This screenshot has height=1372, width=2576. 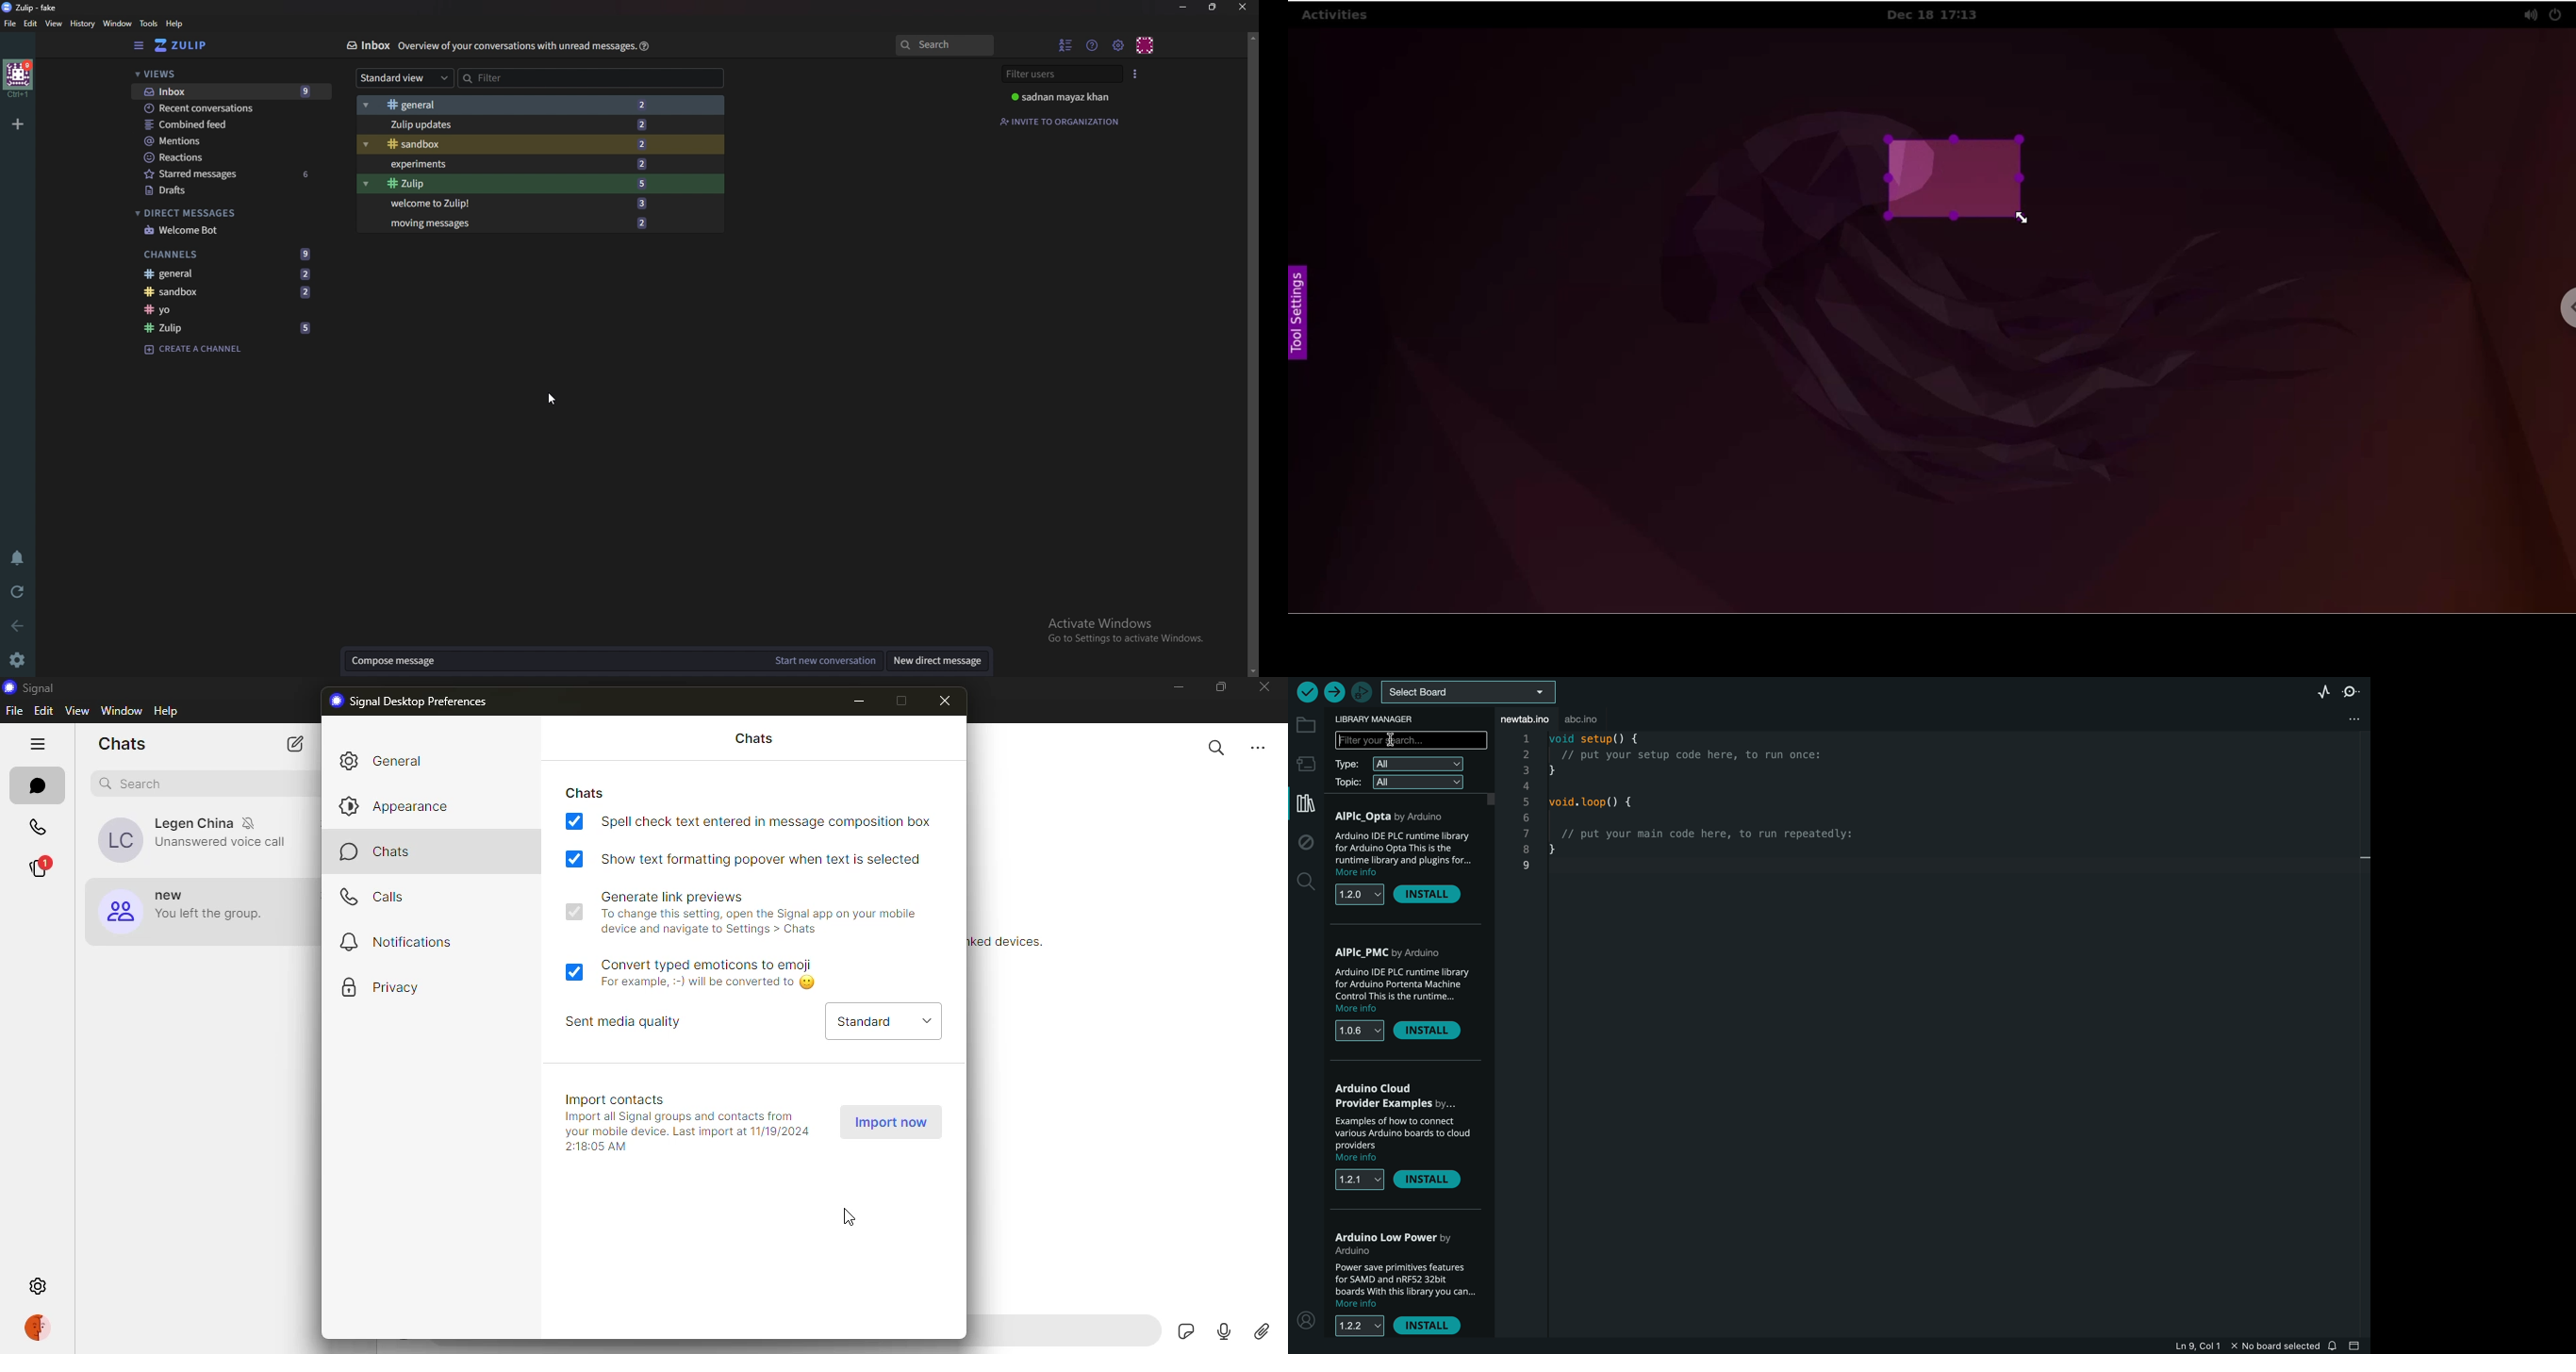 I want to click on notification, so click(x=2334, y=1346).